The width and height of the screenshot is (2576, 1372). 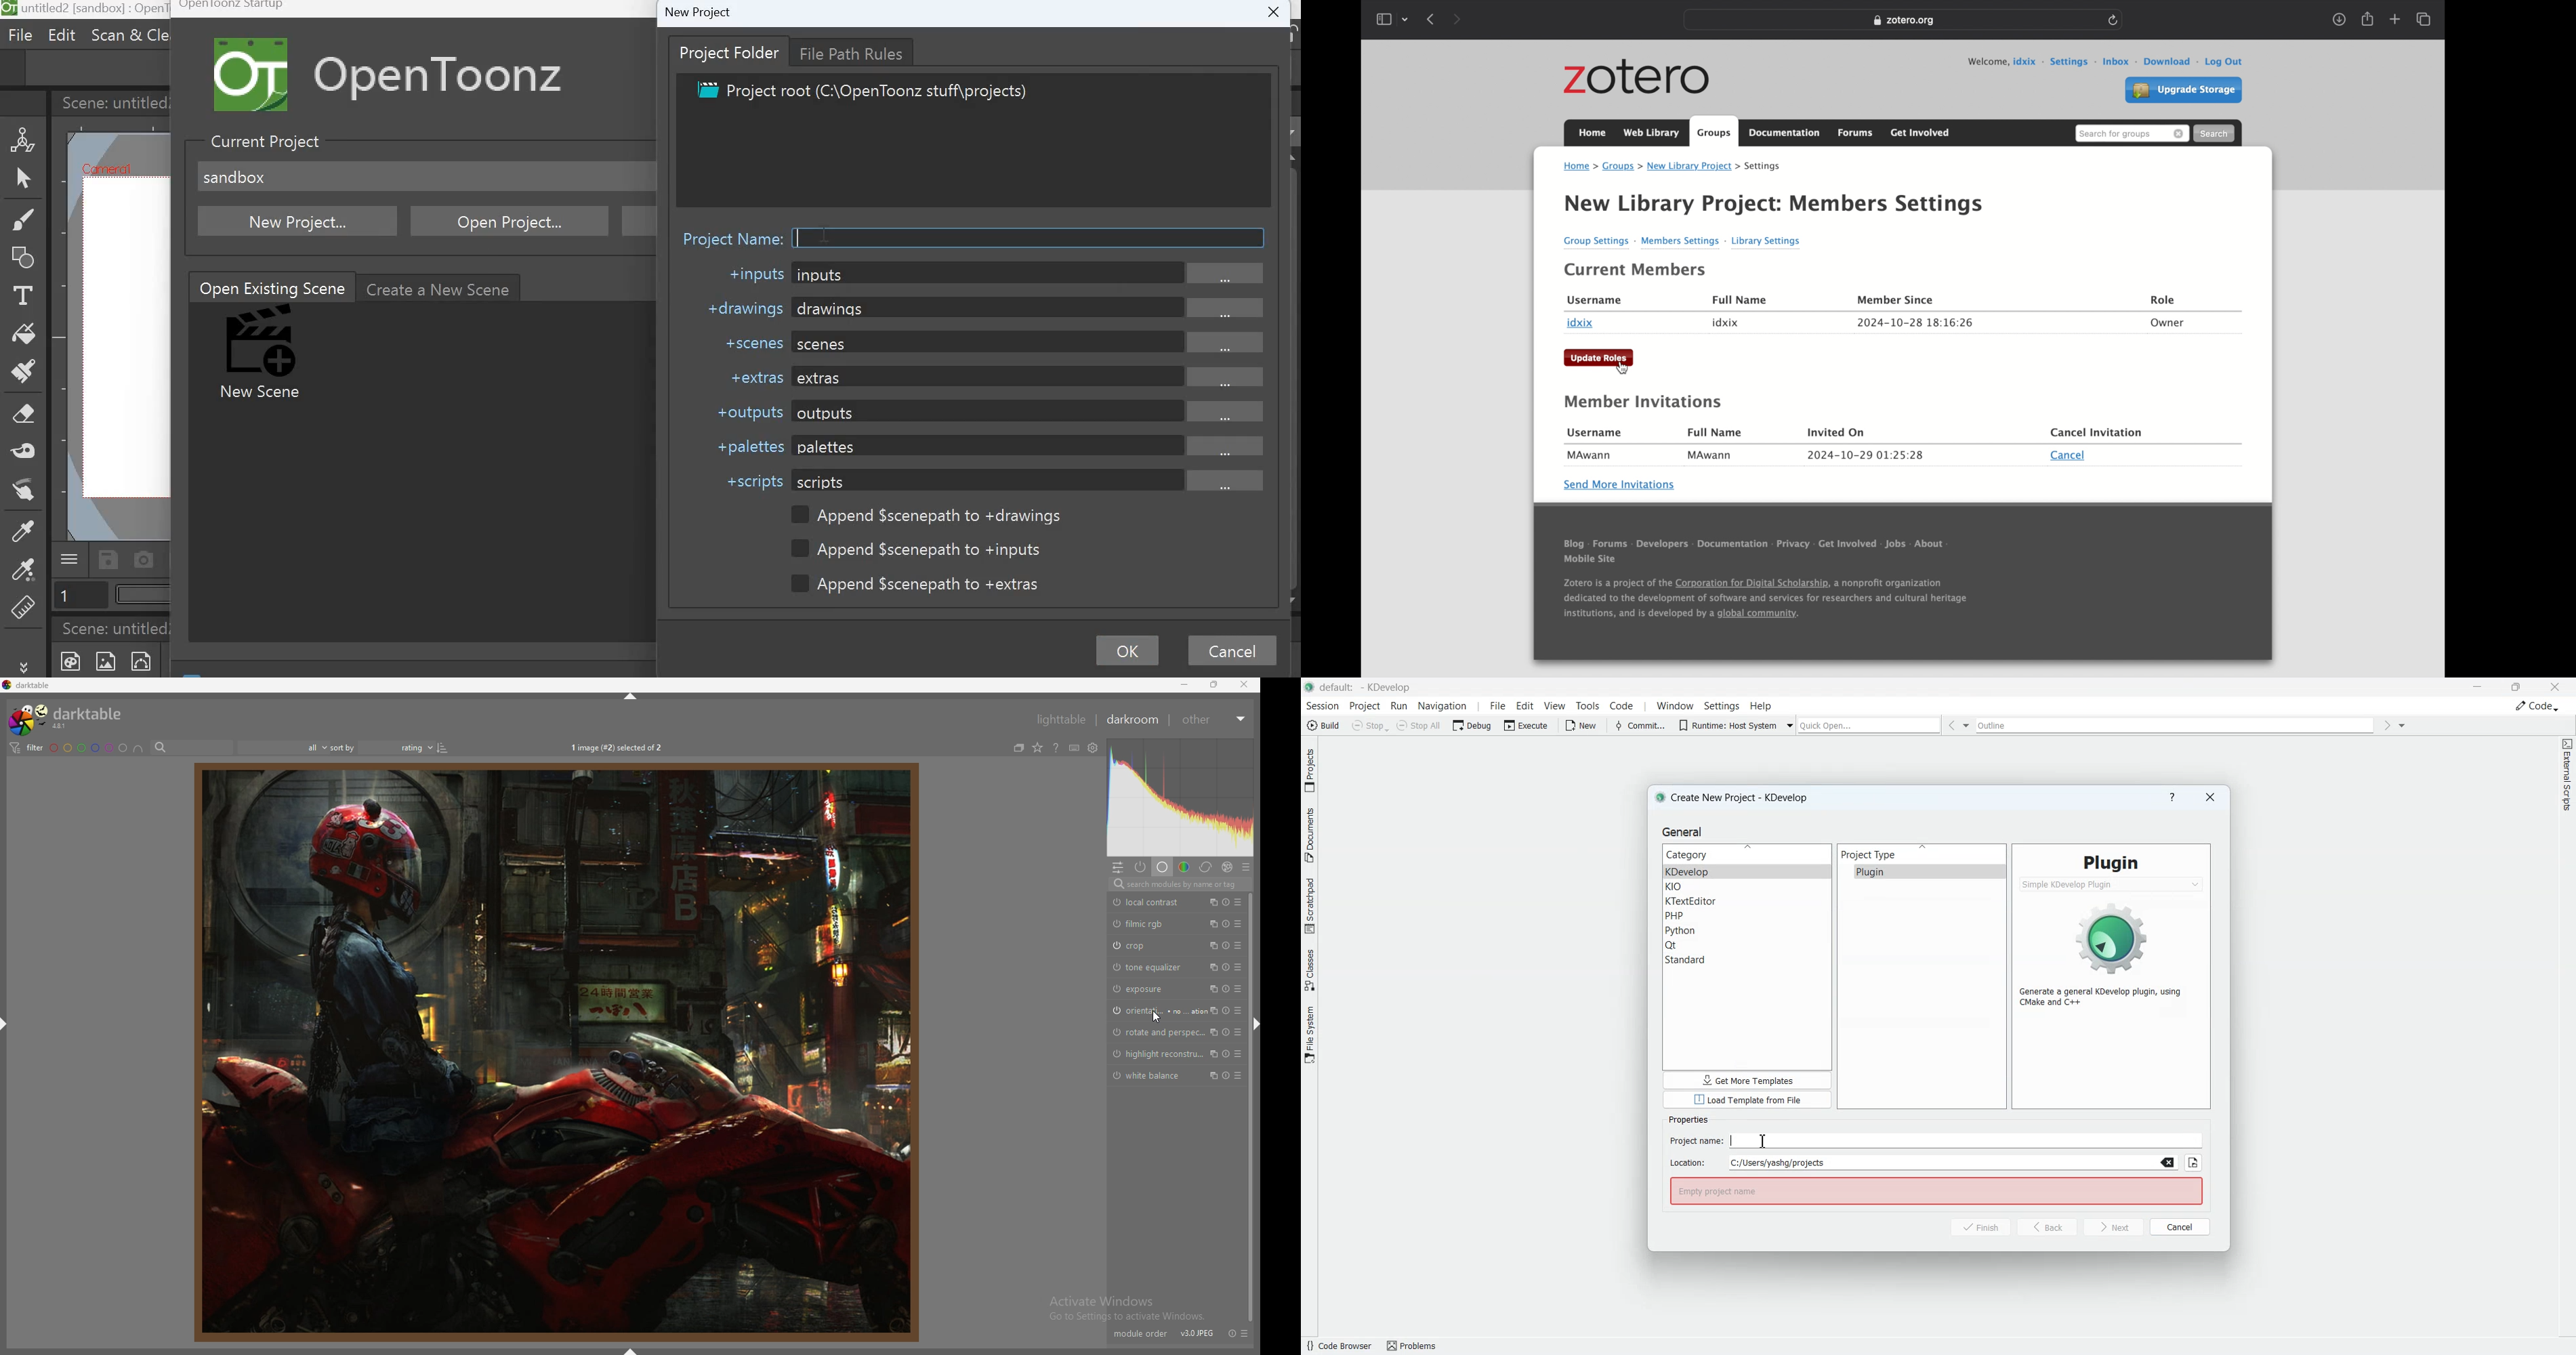 What do you see at coordinates (8, 687) in the screenshot?
I see `darktable logo` at bounding box center [8, 687].